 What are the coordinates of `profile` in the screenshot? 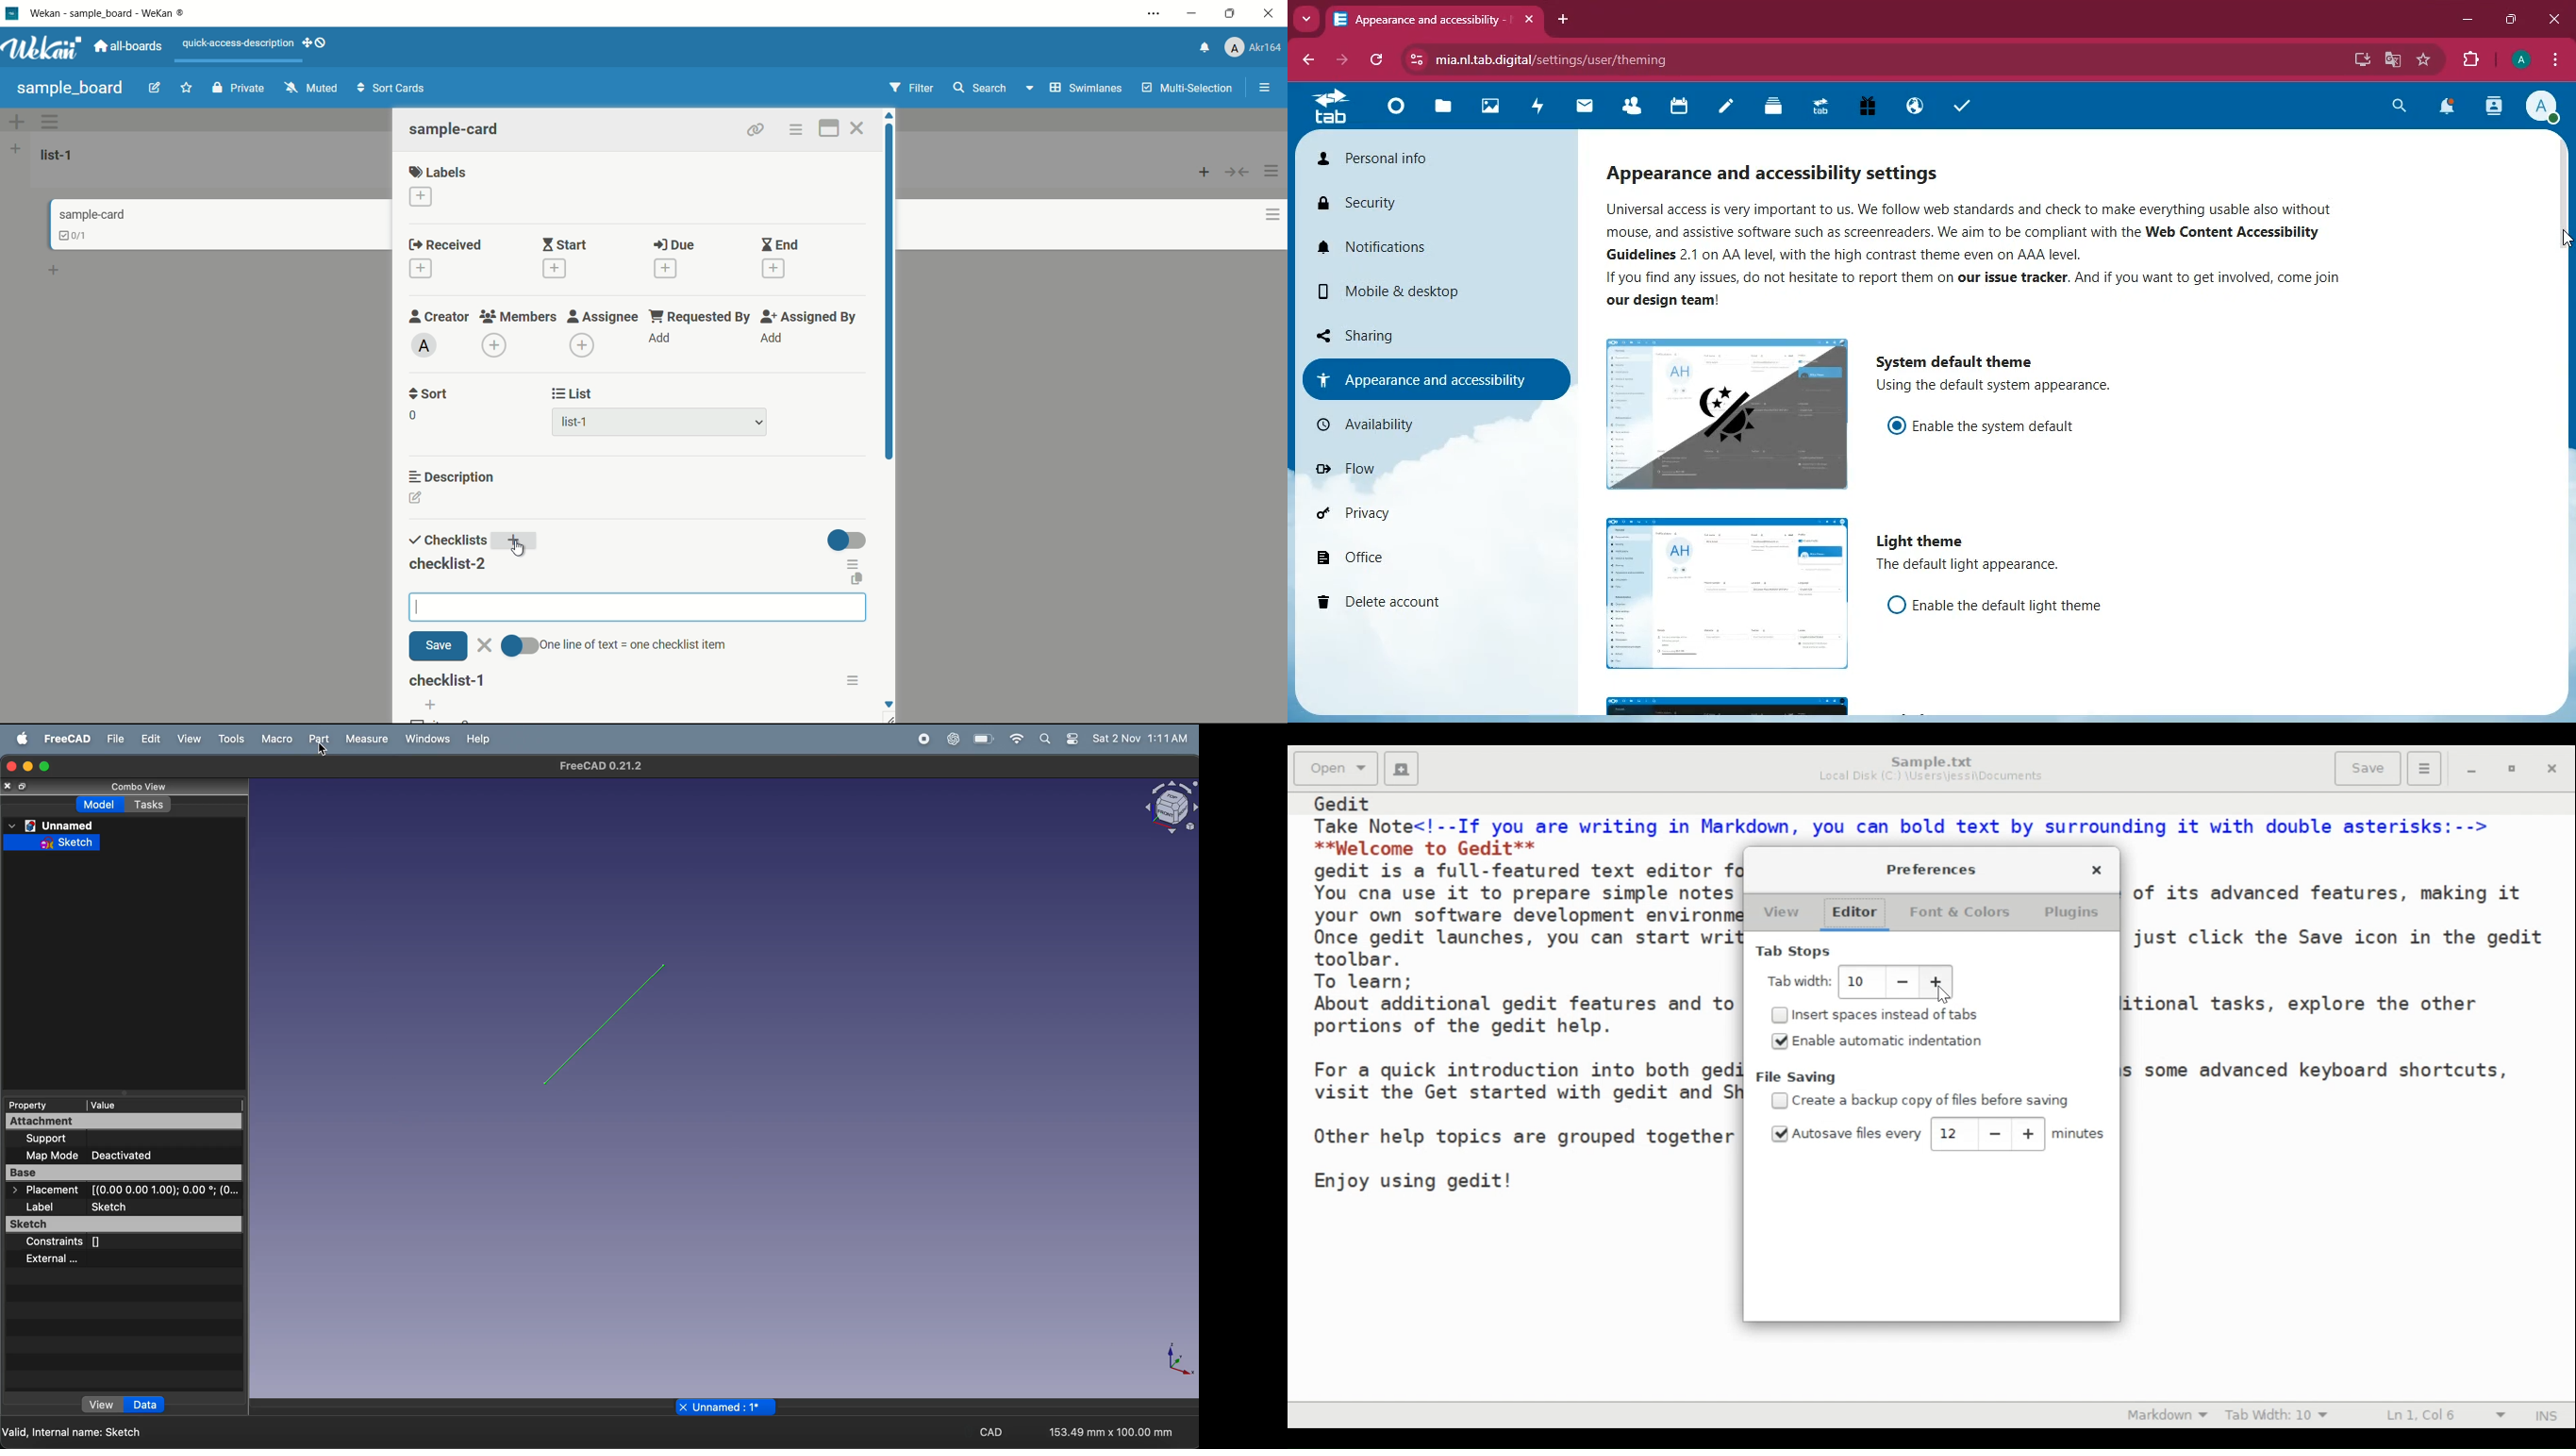 It's located at (2547, 108).